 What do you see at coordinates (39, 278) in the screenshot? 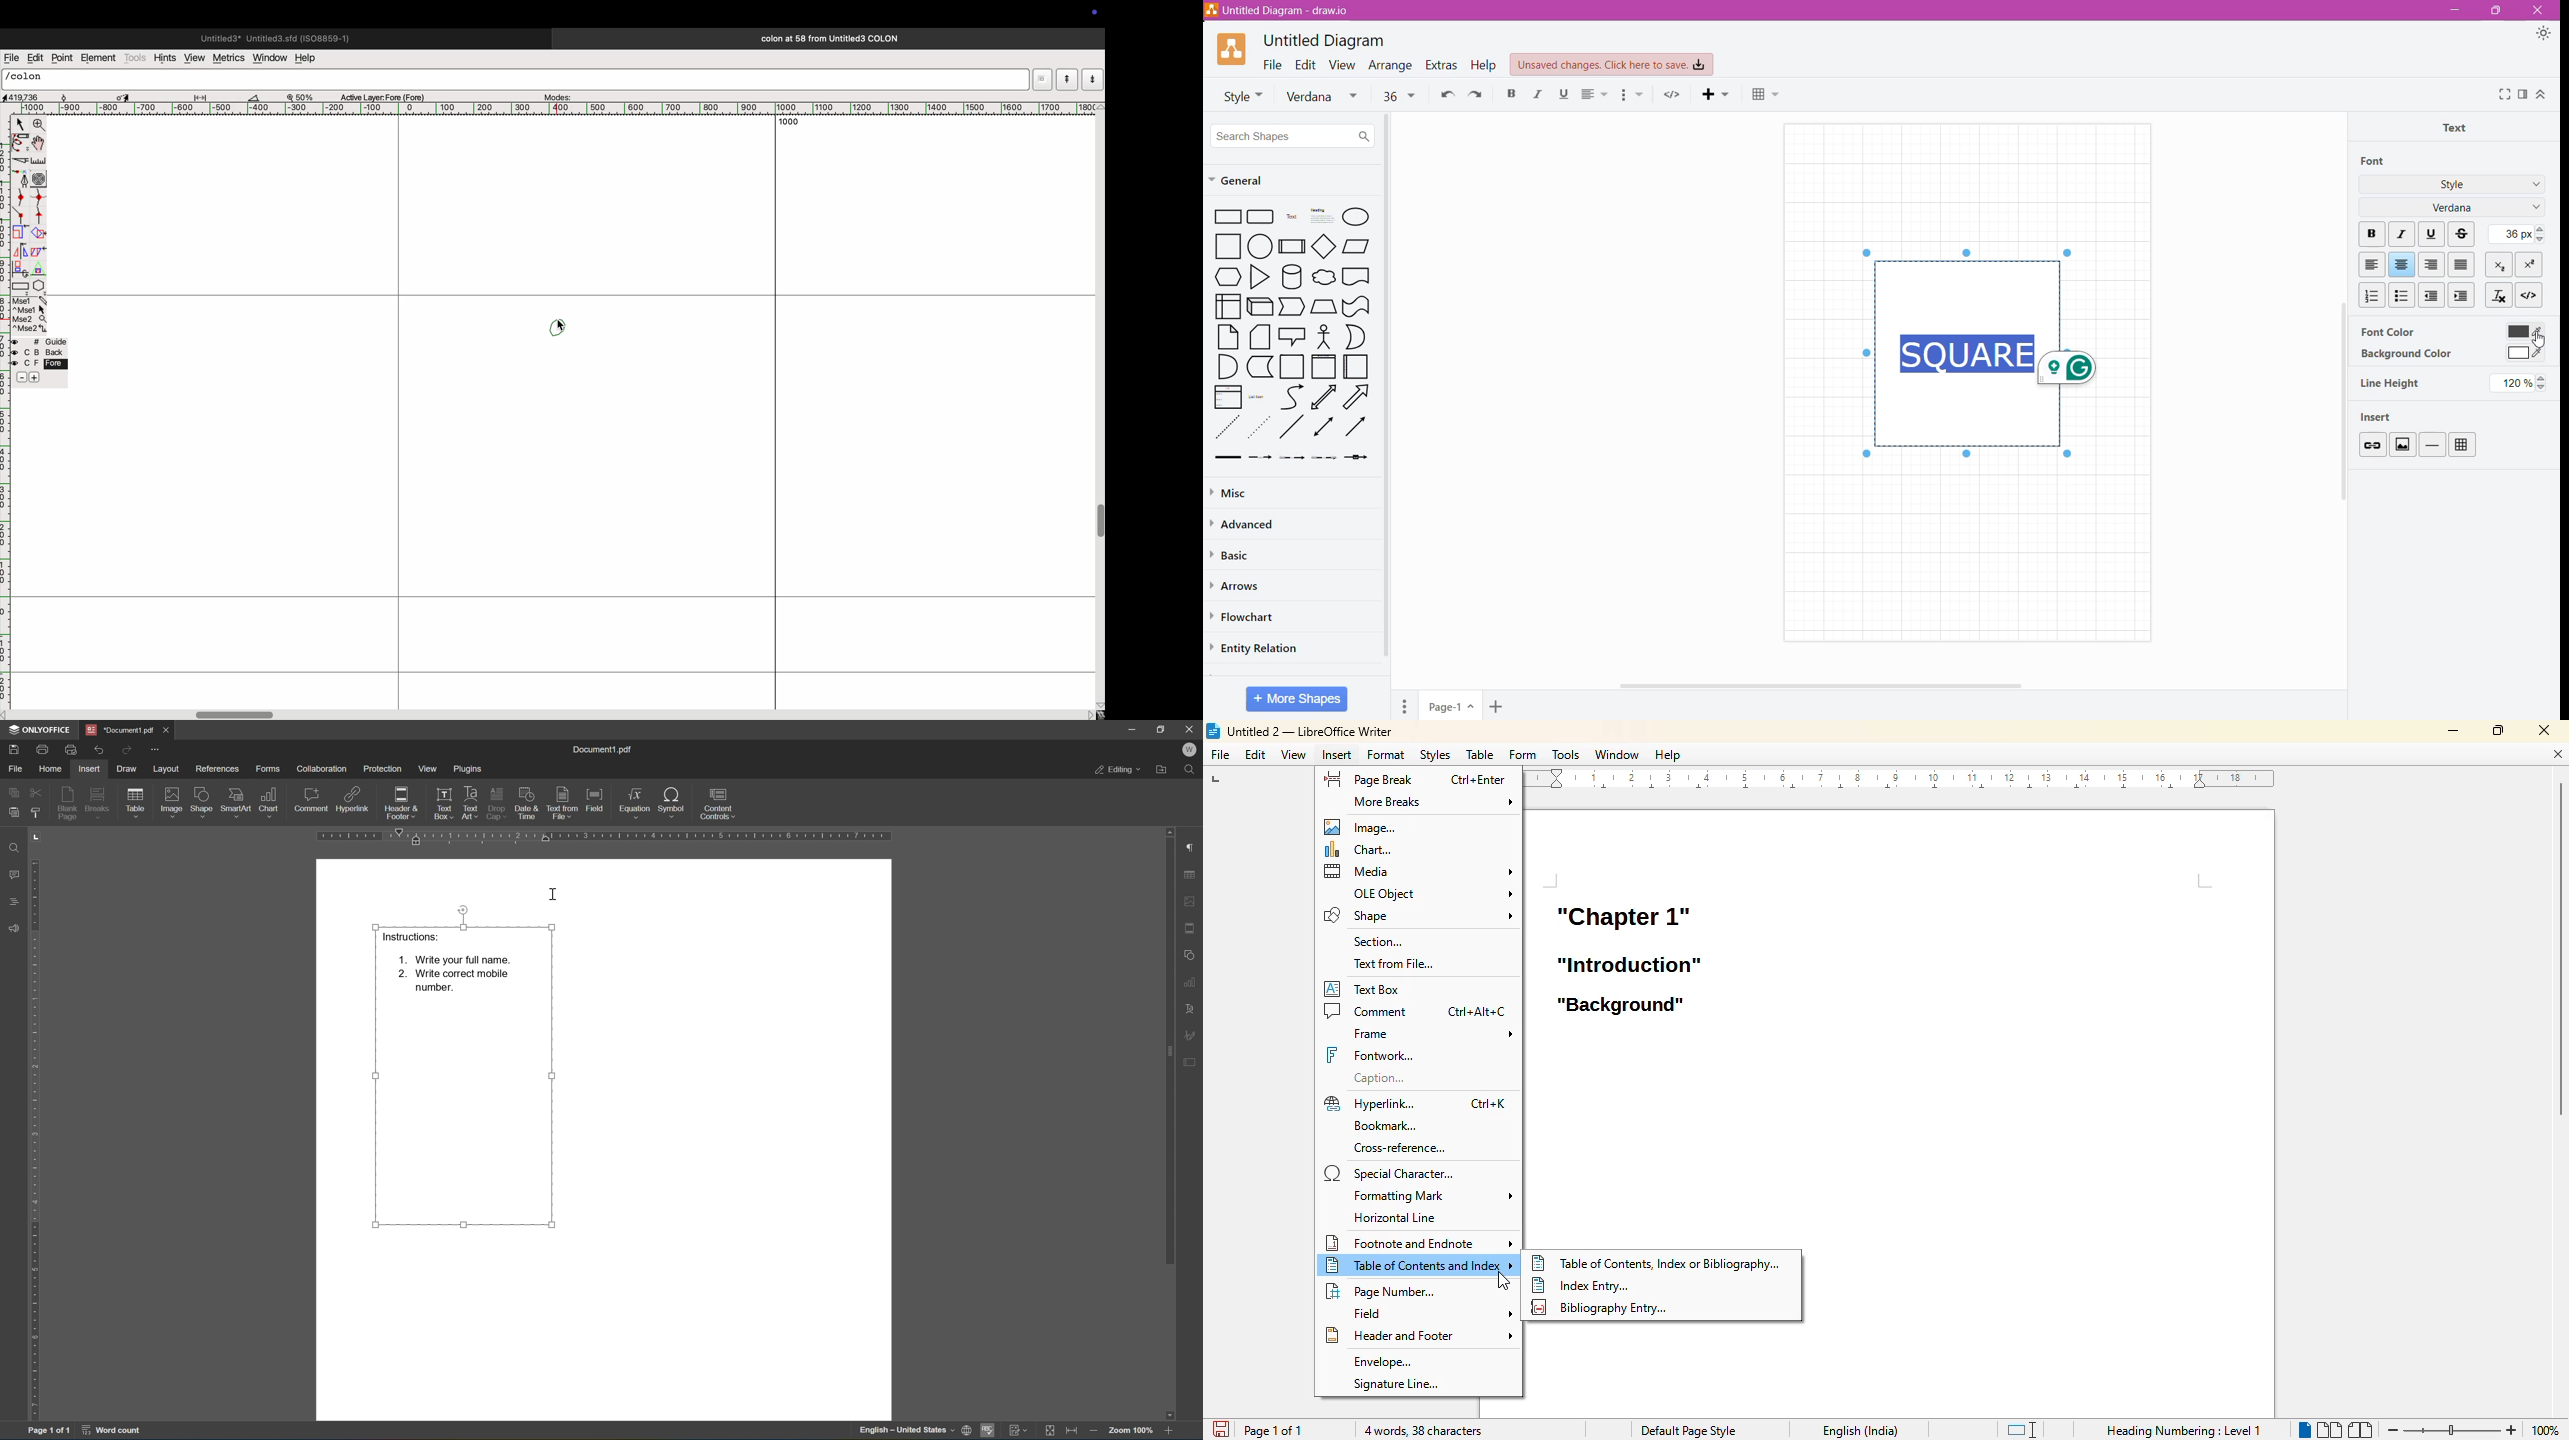
I see `pentagon` at bounding box center [39, 278].